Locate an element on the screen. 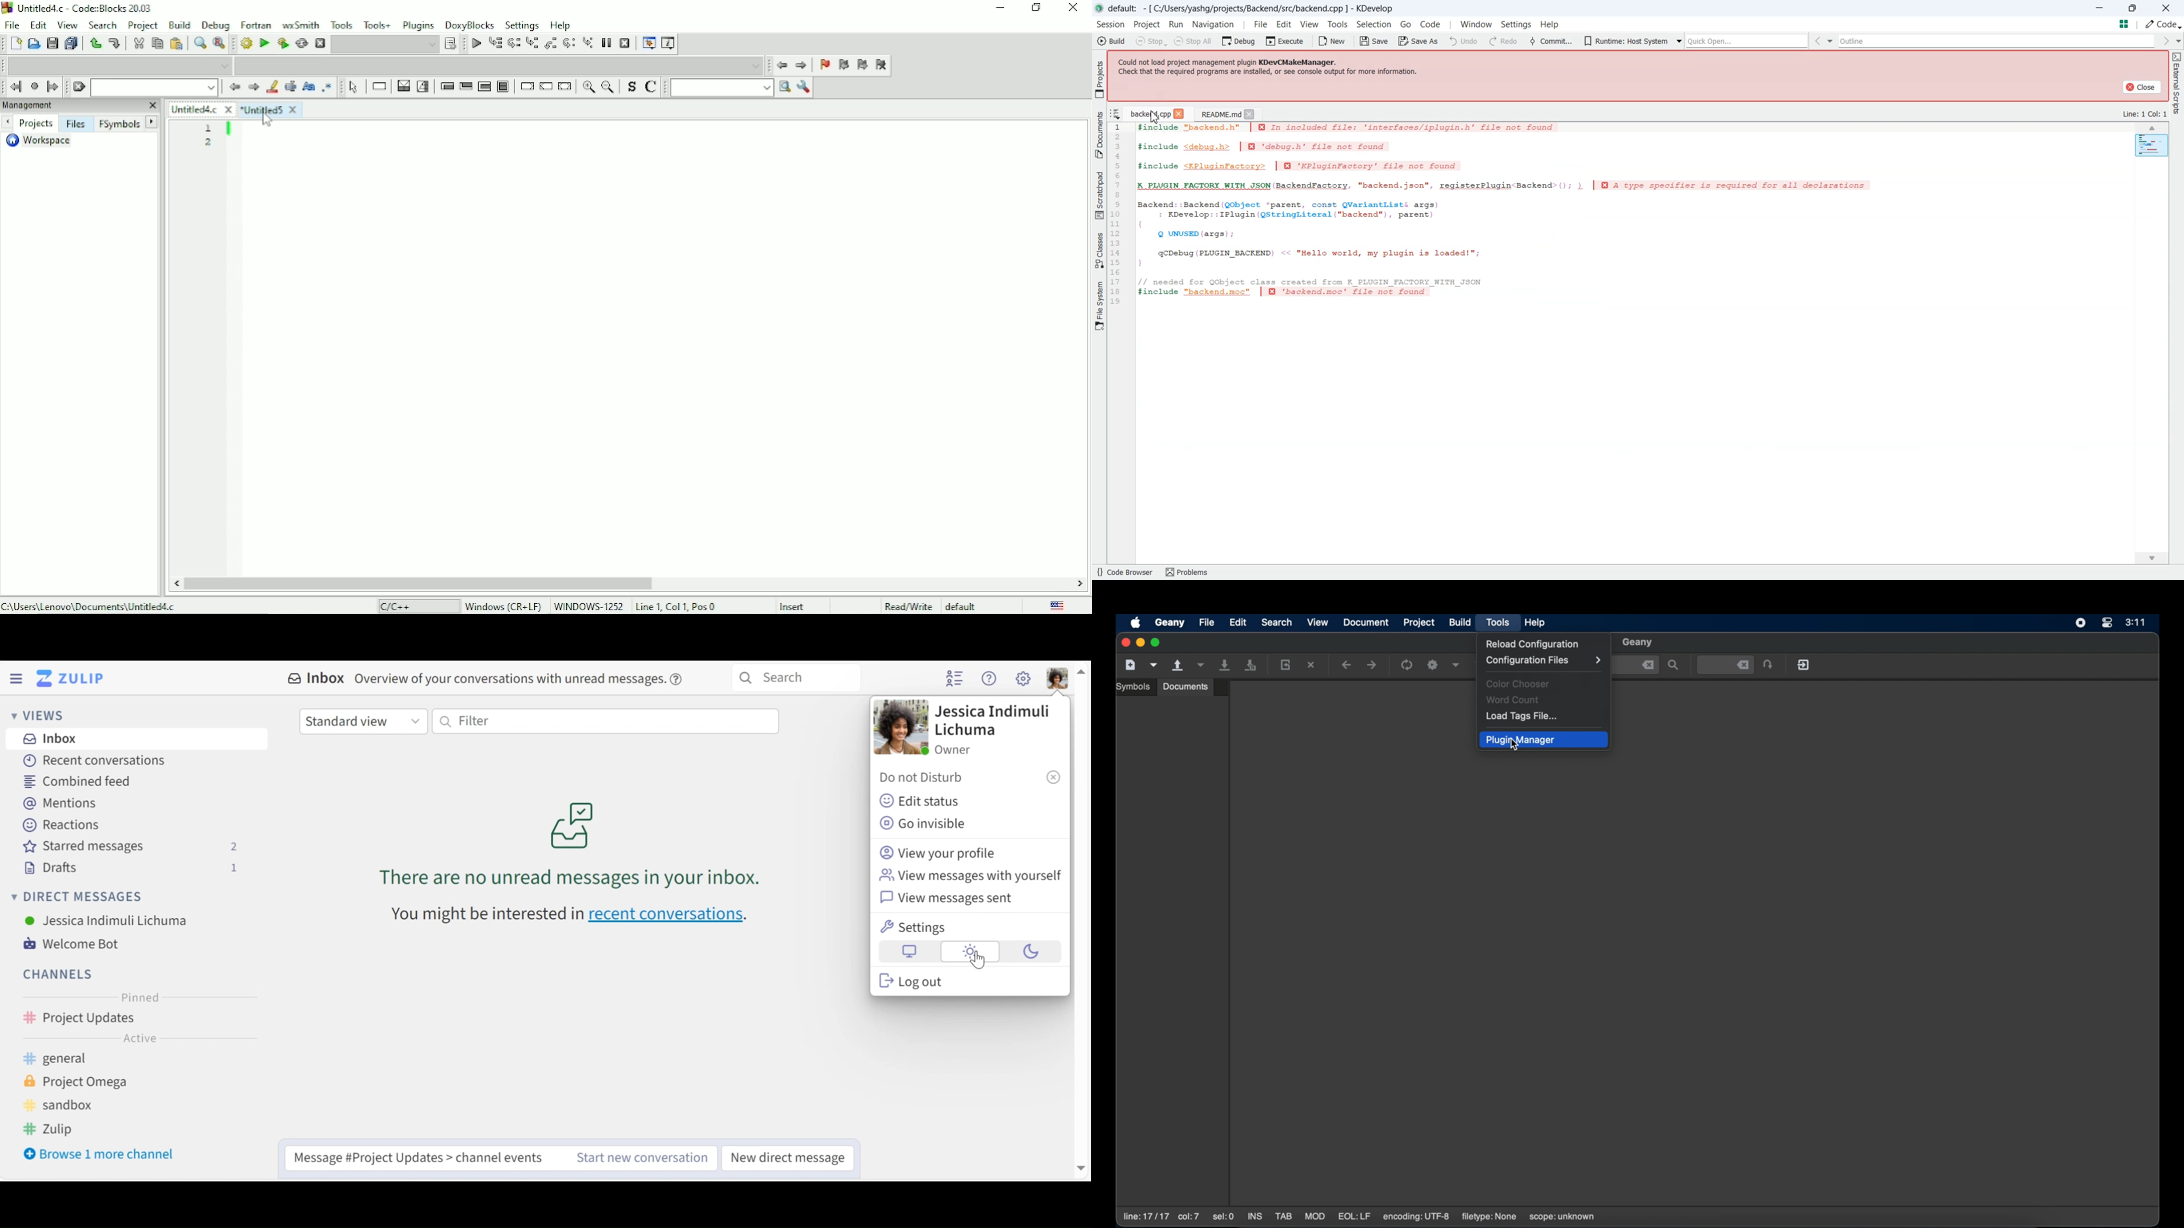 This screenshot has width=2184, height=1232. select is located at coordinates (356, 89).